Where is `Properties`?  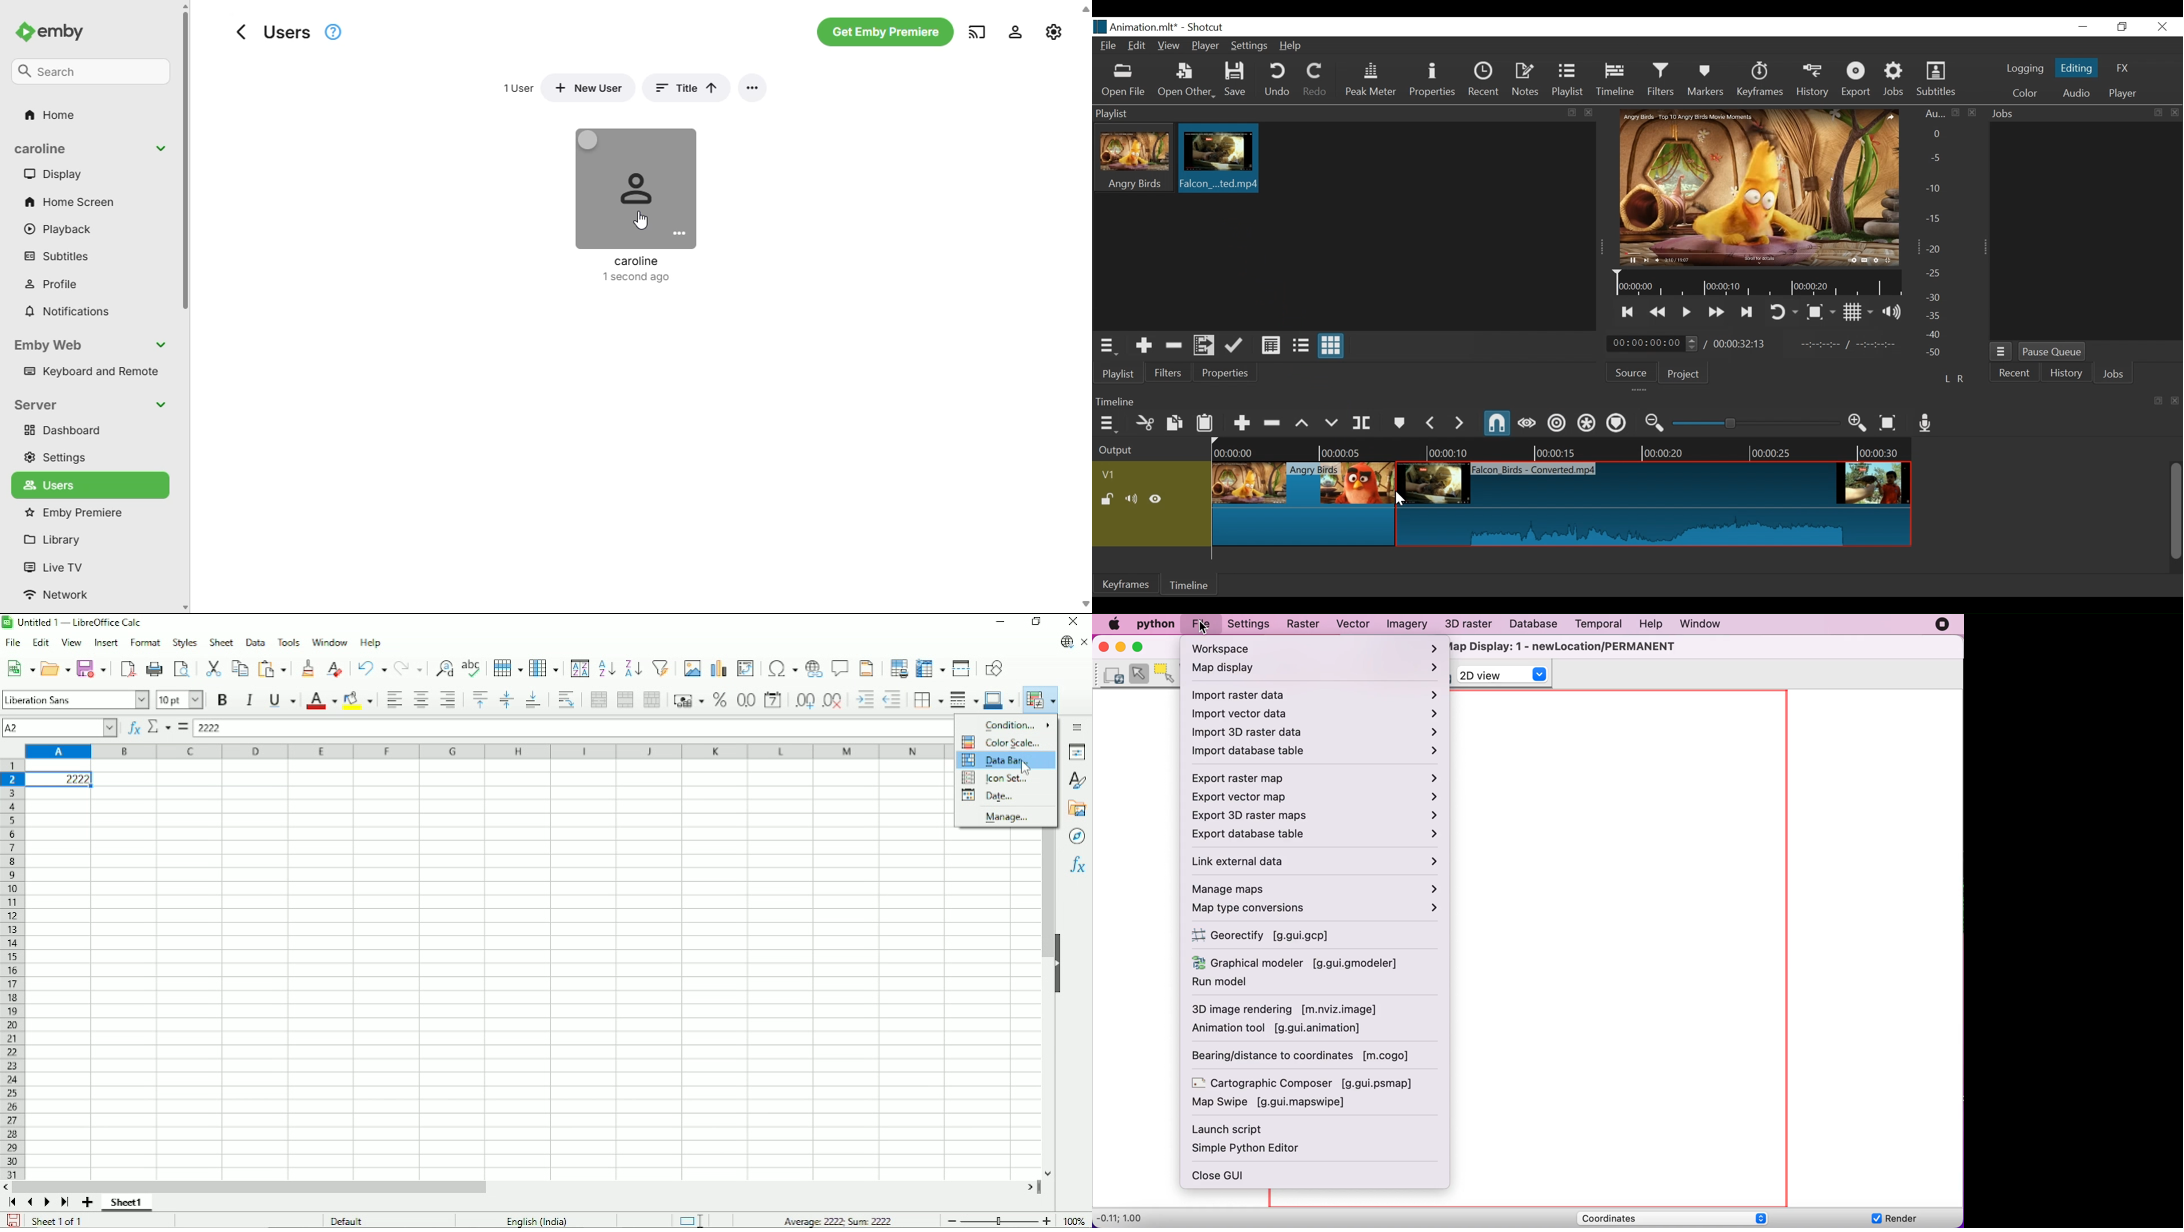
Properties is located at coordinates (1077, 752).